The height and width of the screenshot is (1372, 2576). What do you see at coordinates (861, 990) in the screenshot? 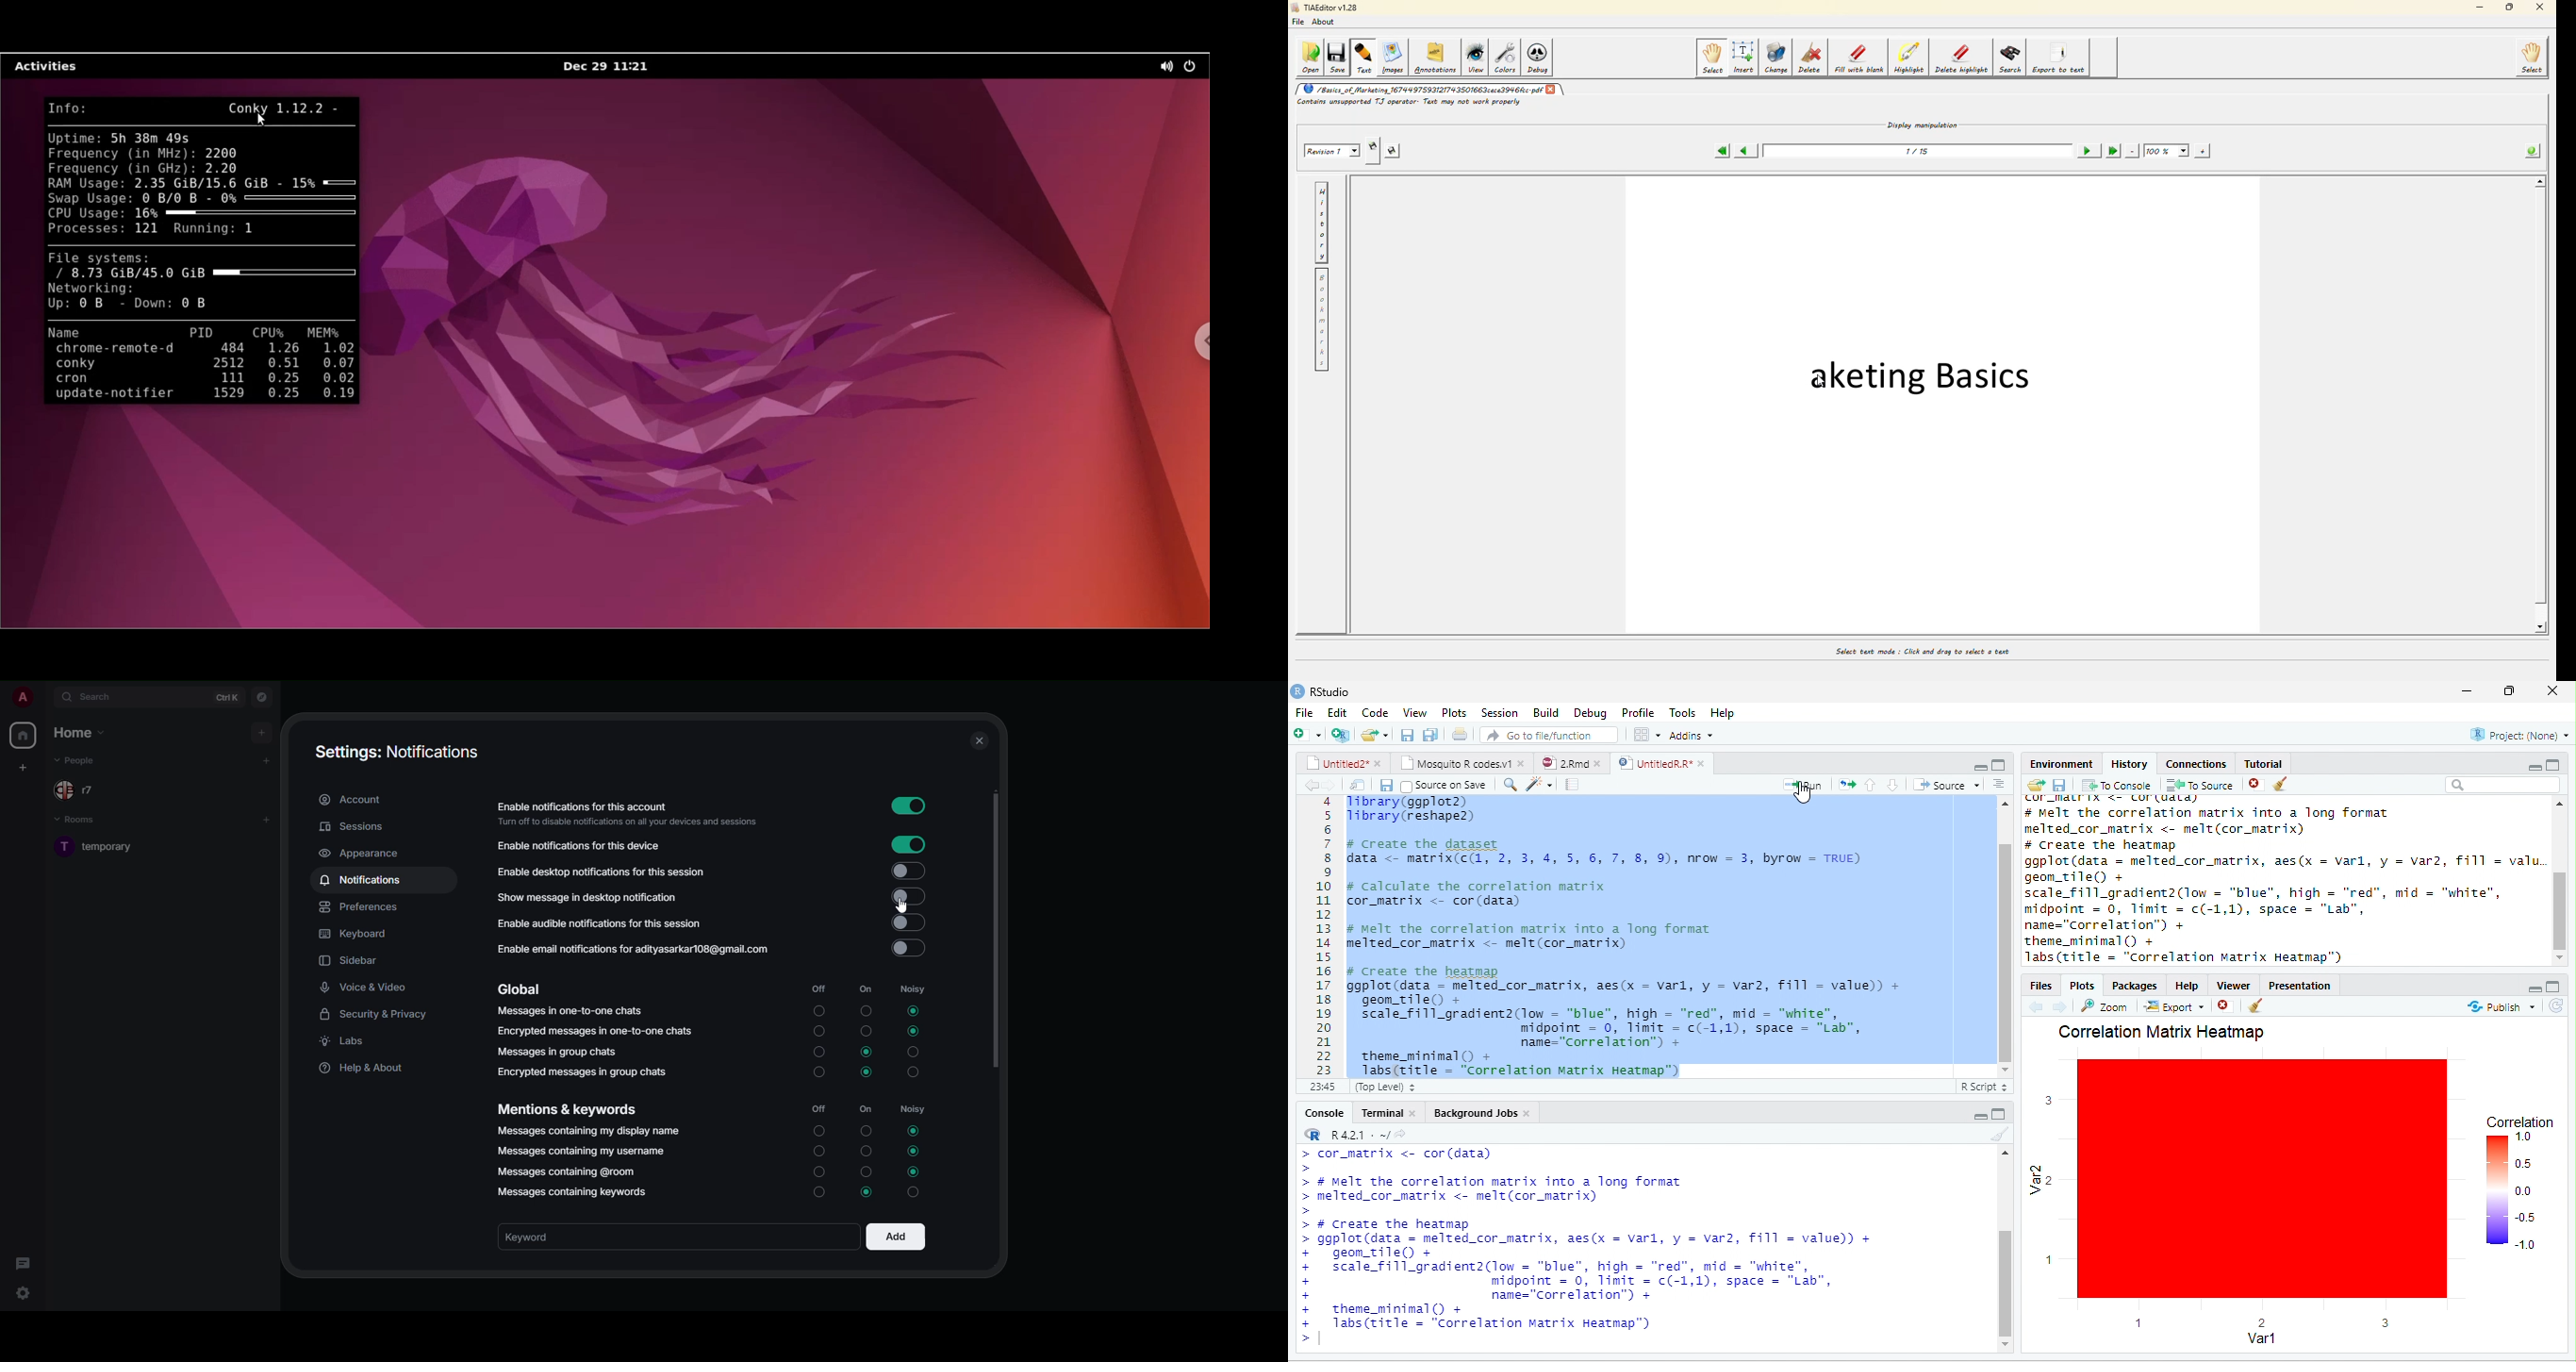
I see `on` at bounding box center [861, 990].